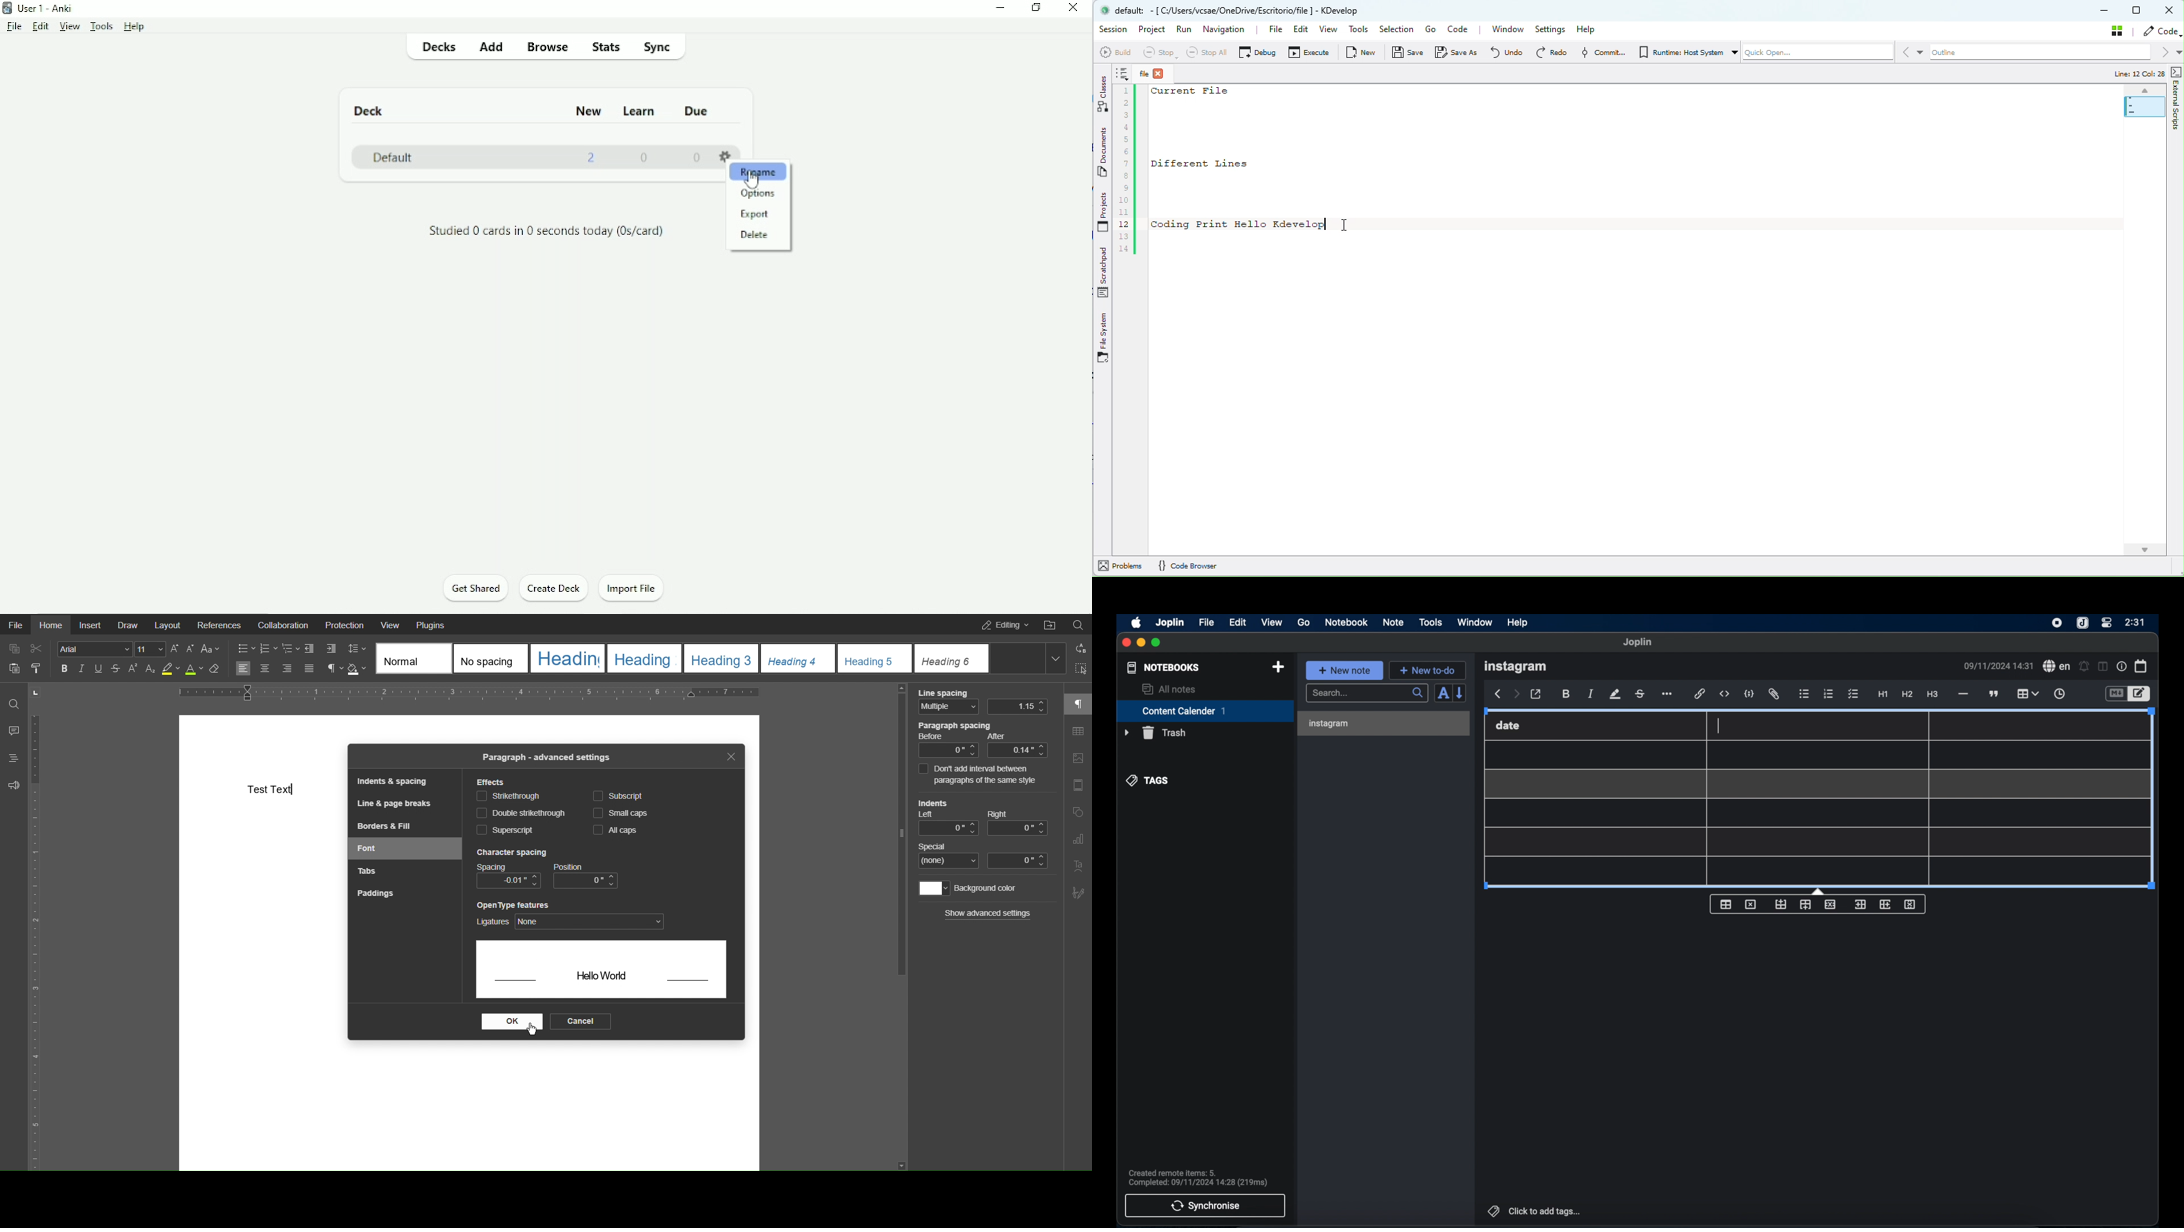  Describe the element at coordinates (437, 48) in the screenshot. I see `Decks` at that location.